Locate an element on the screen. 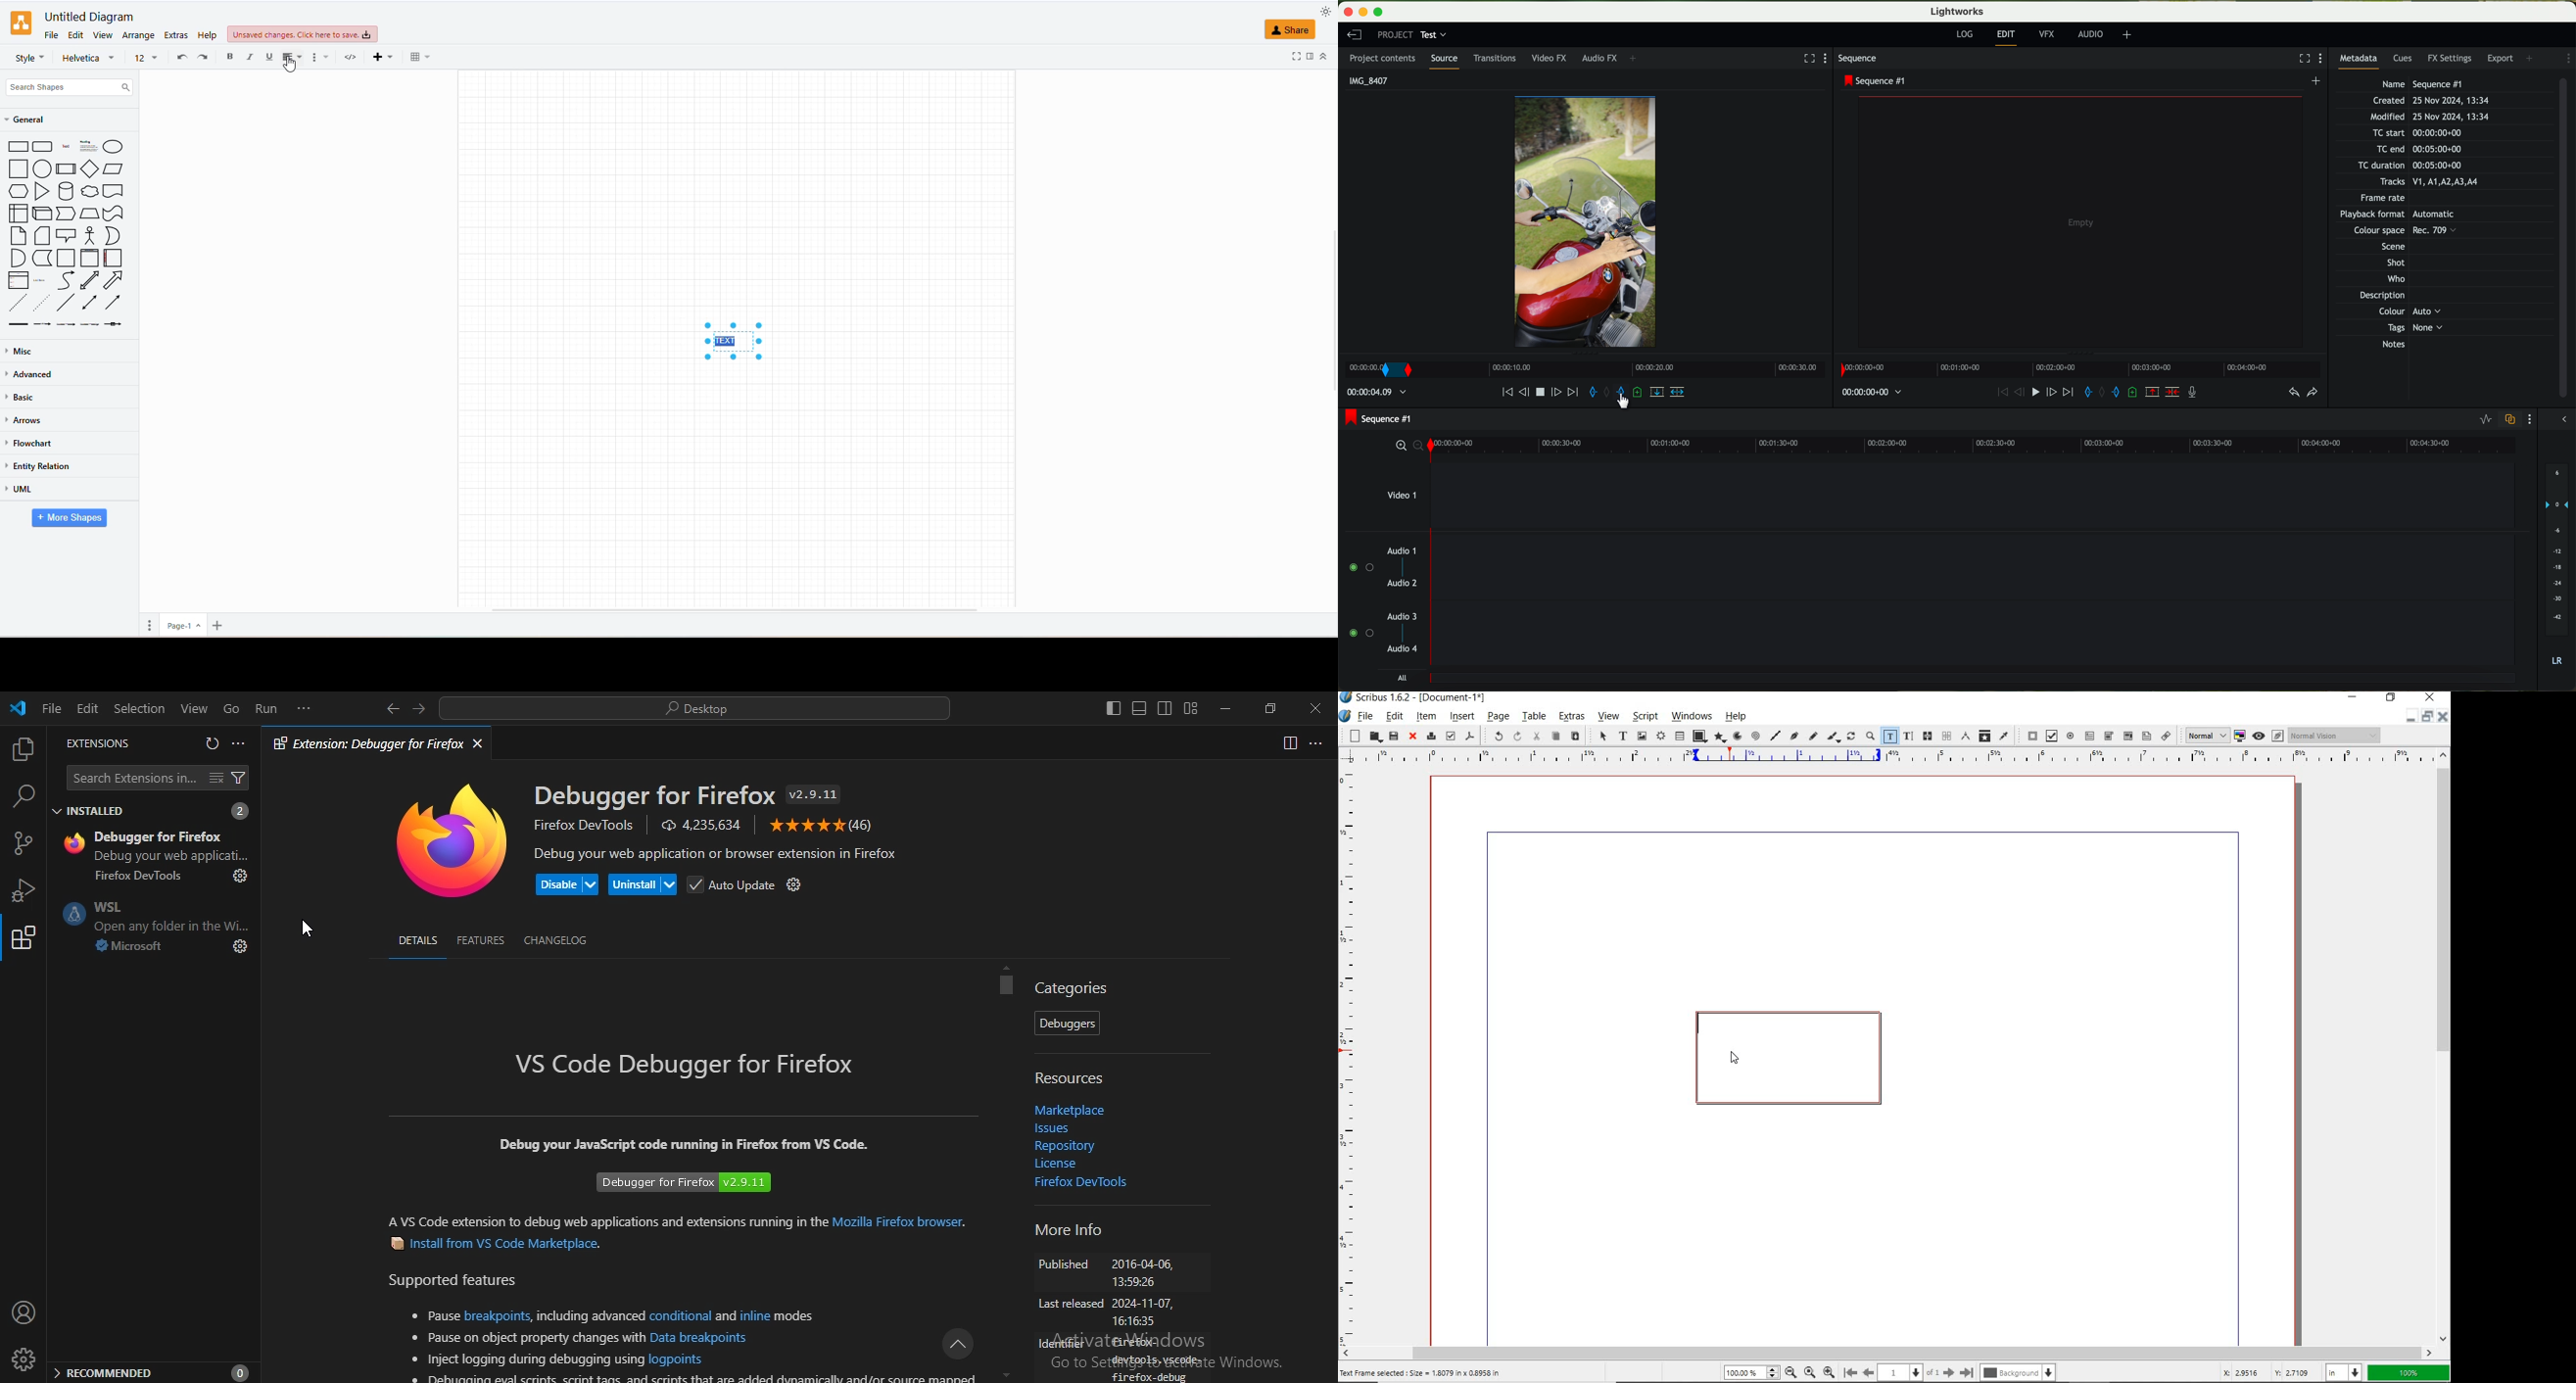 This screenshot has width=2576, height=1400. pdf combo box is located at coordinates (2127, 736).